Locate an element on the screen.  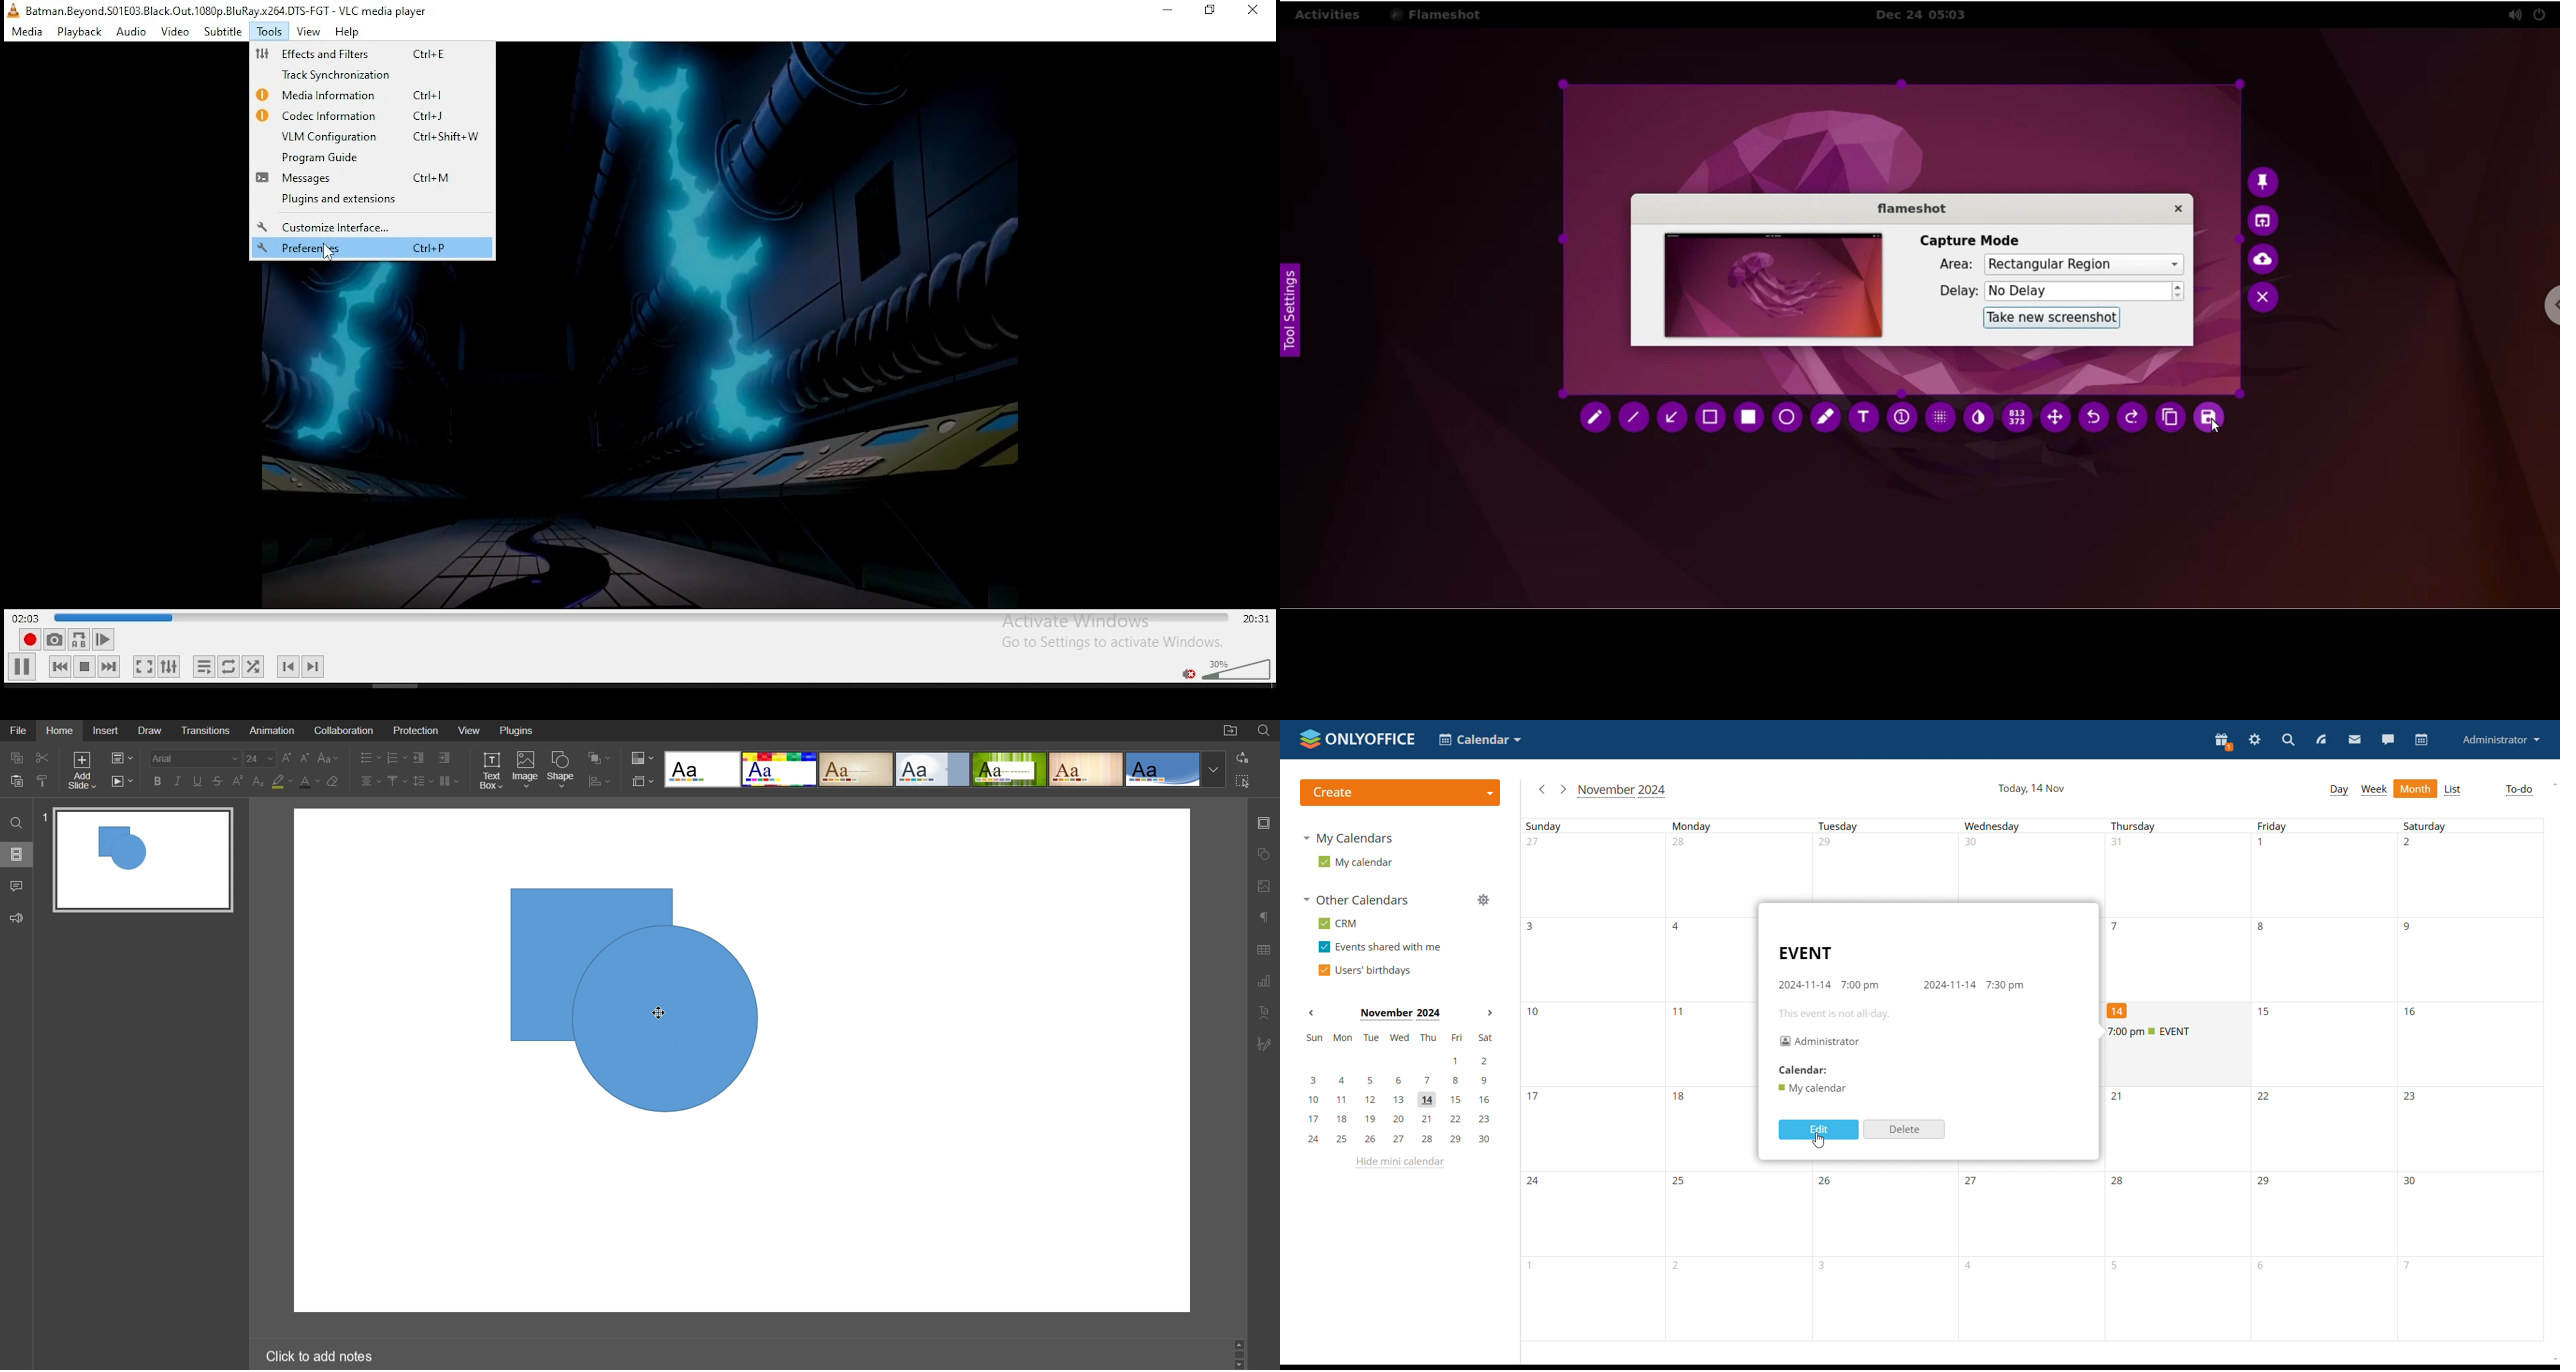
Search is located at coordinates (1265, 731).